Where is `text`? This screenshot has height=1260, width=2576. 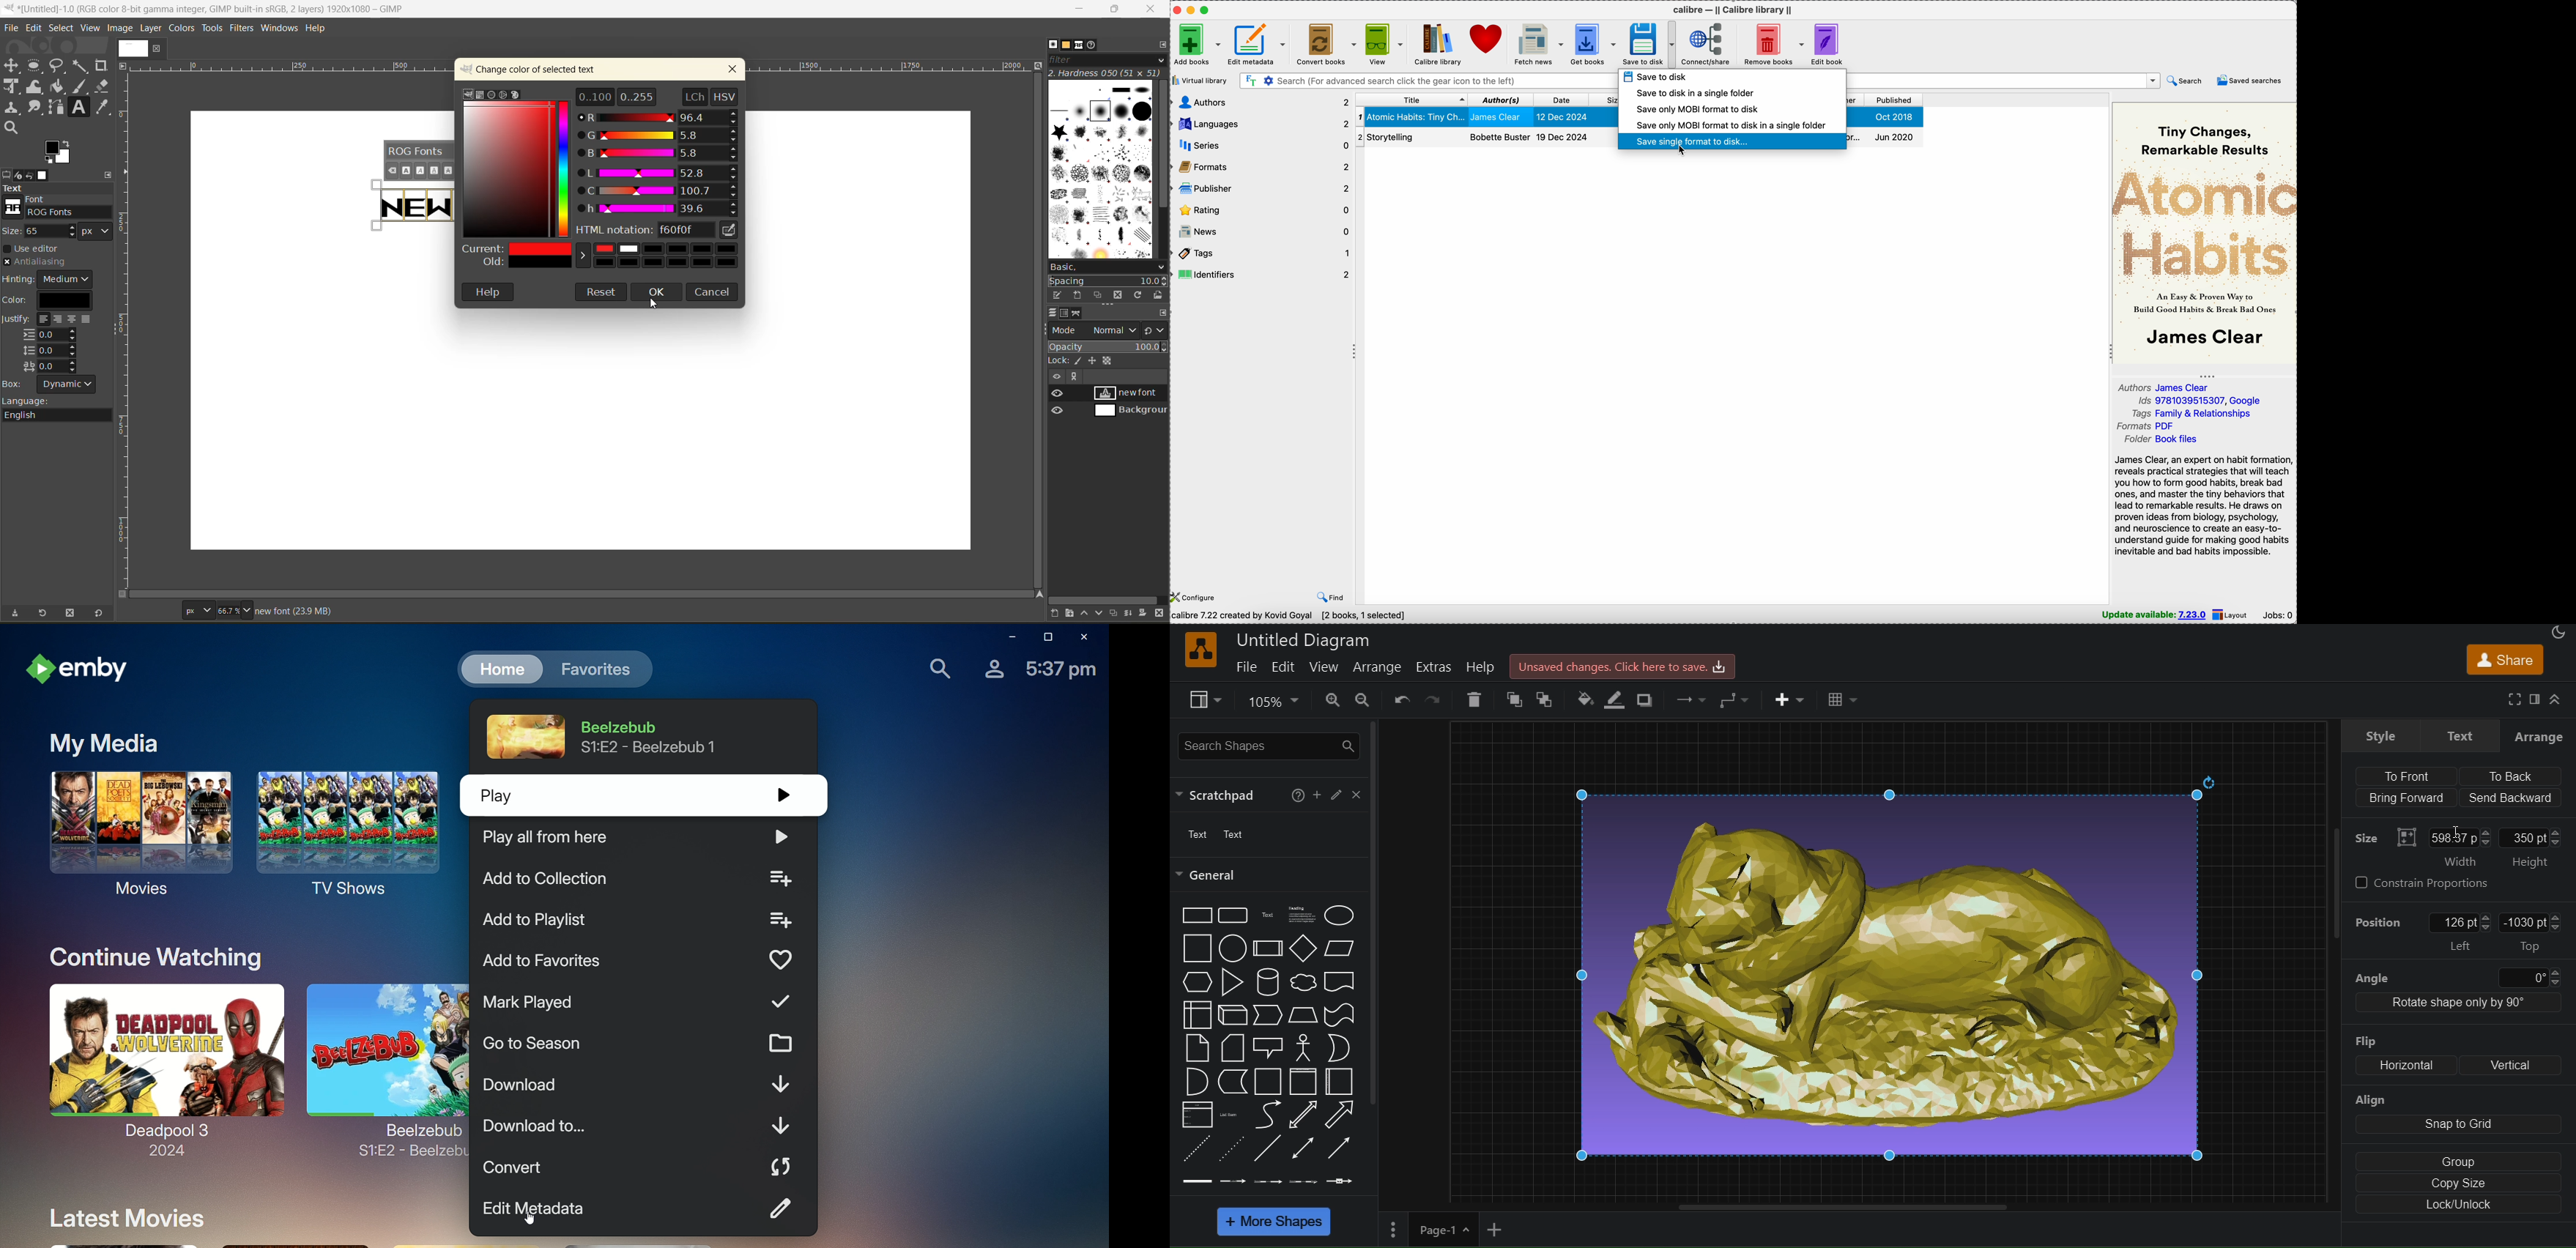 text is located at coordinates (409, 205).